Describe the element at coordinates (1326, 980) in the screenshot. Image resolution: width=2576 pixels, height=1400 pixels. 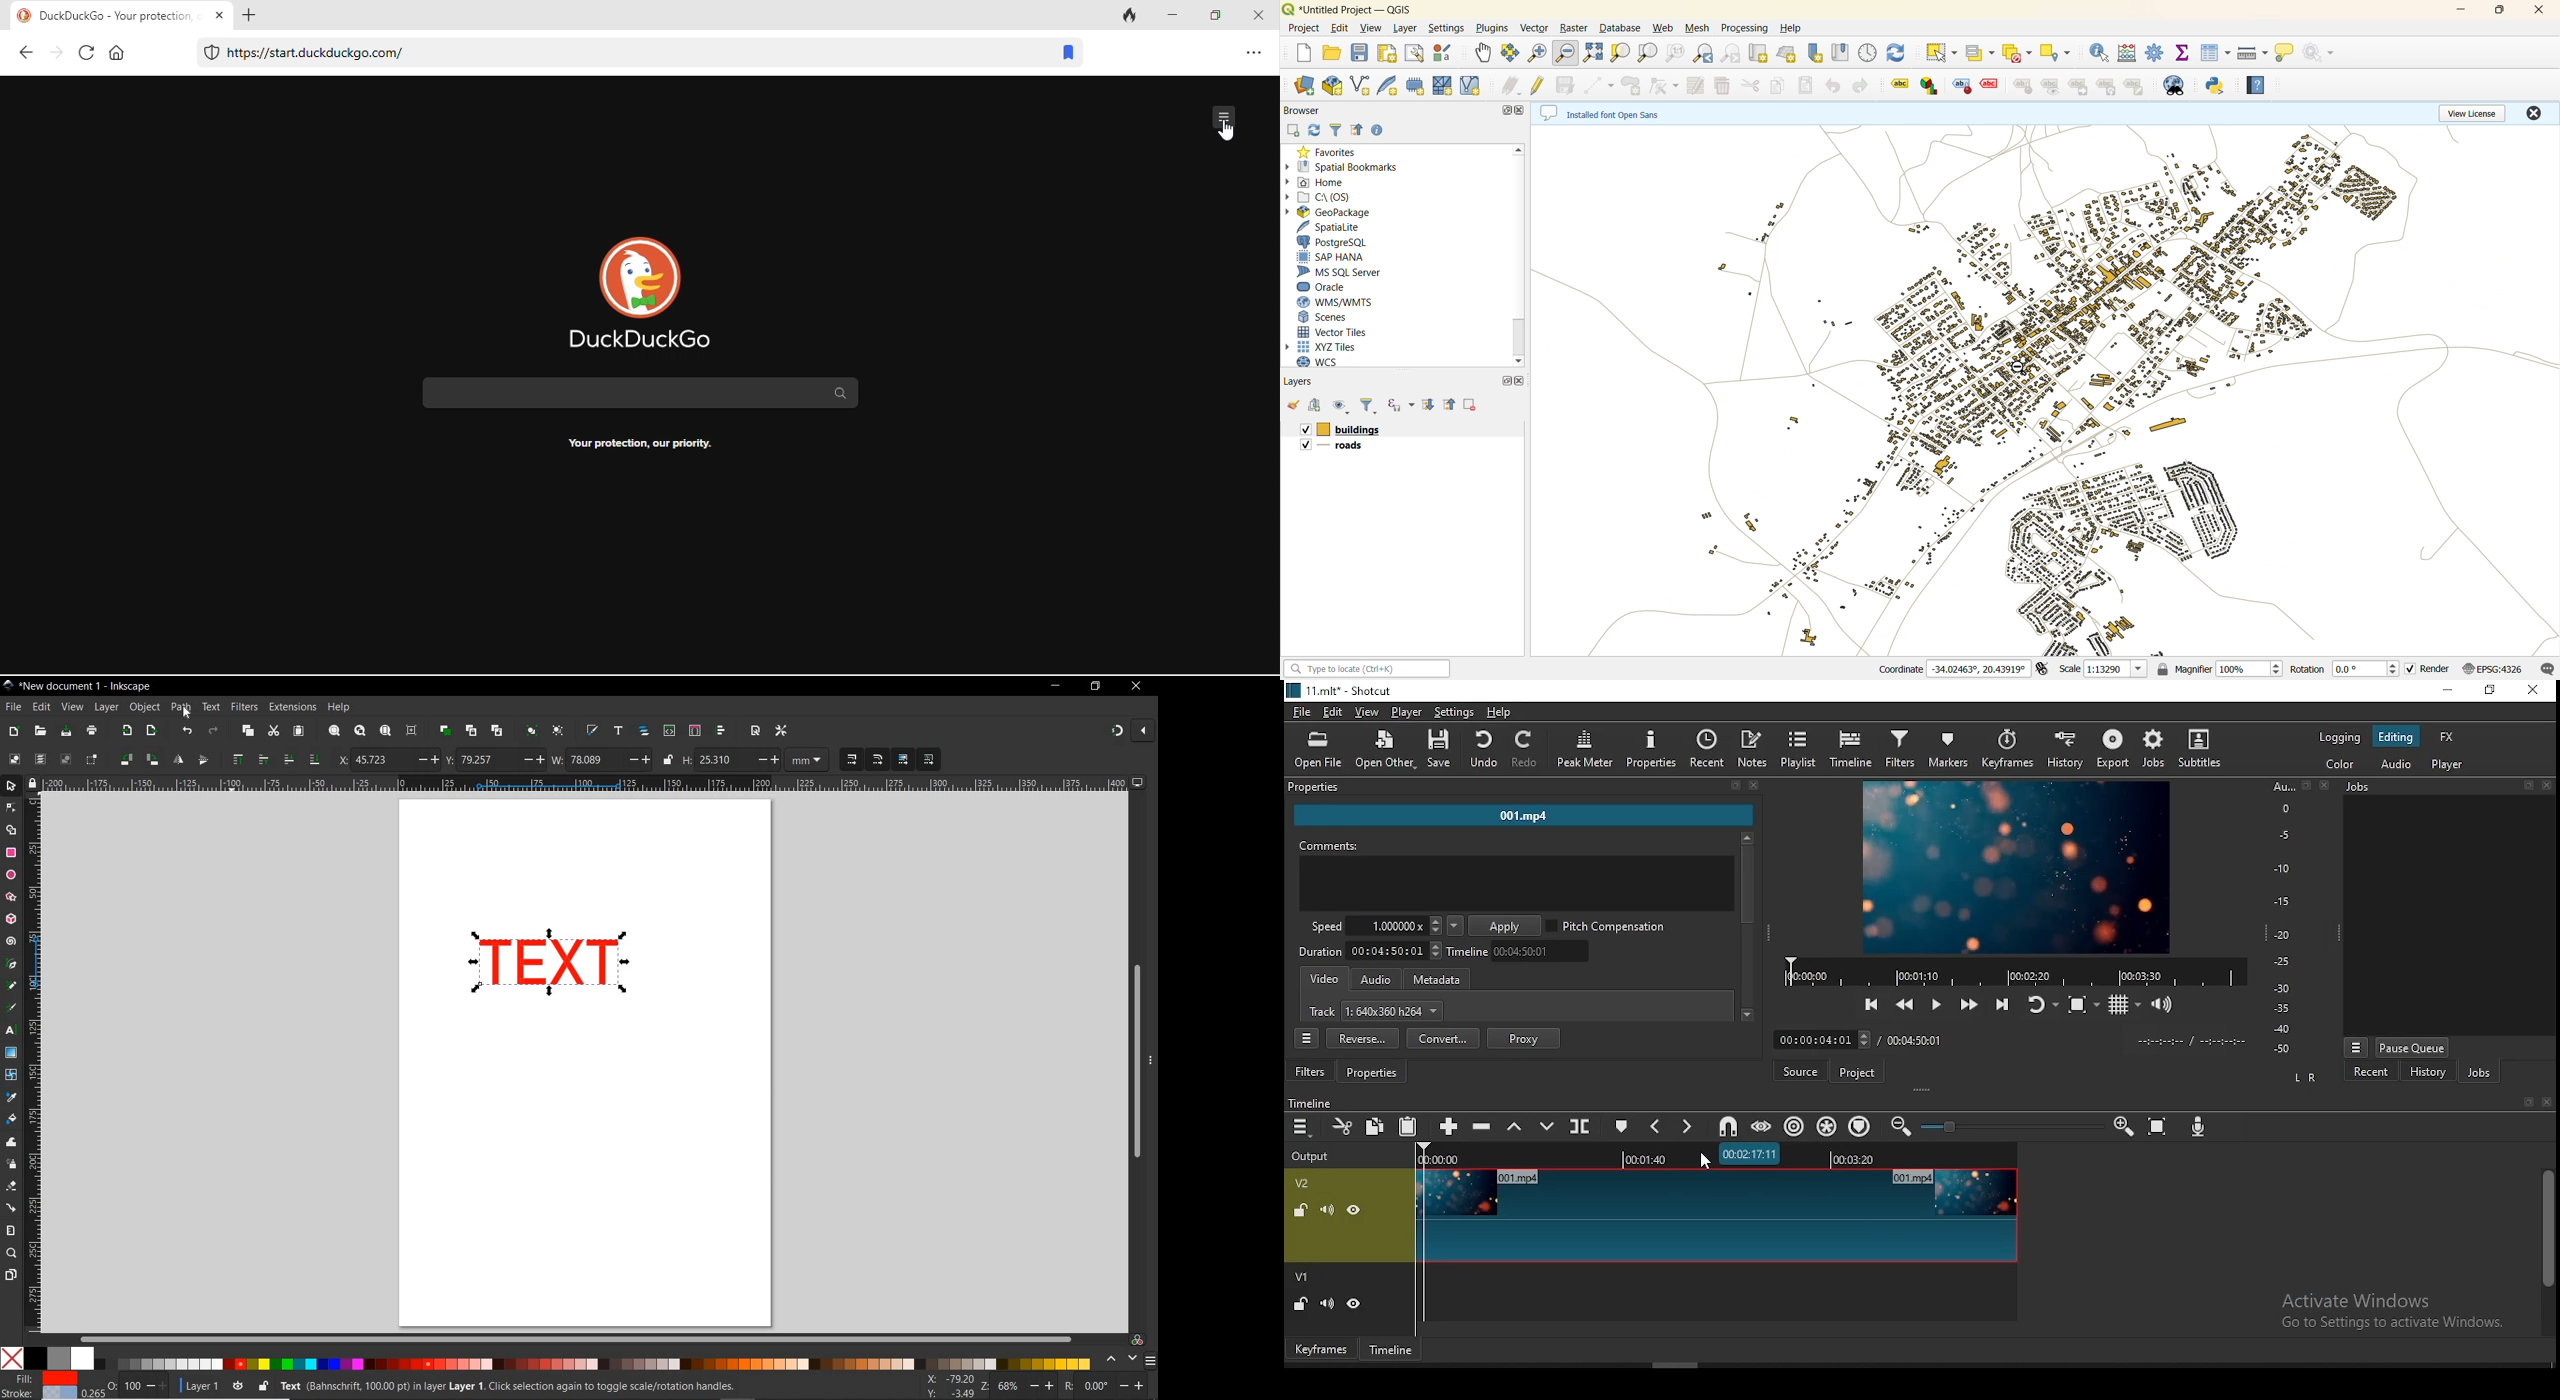
I see `video` at that location.